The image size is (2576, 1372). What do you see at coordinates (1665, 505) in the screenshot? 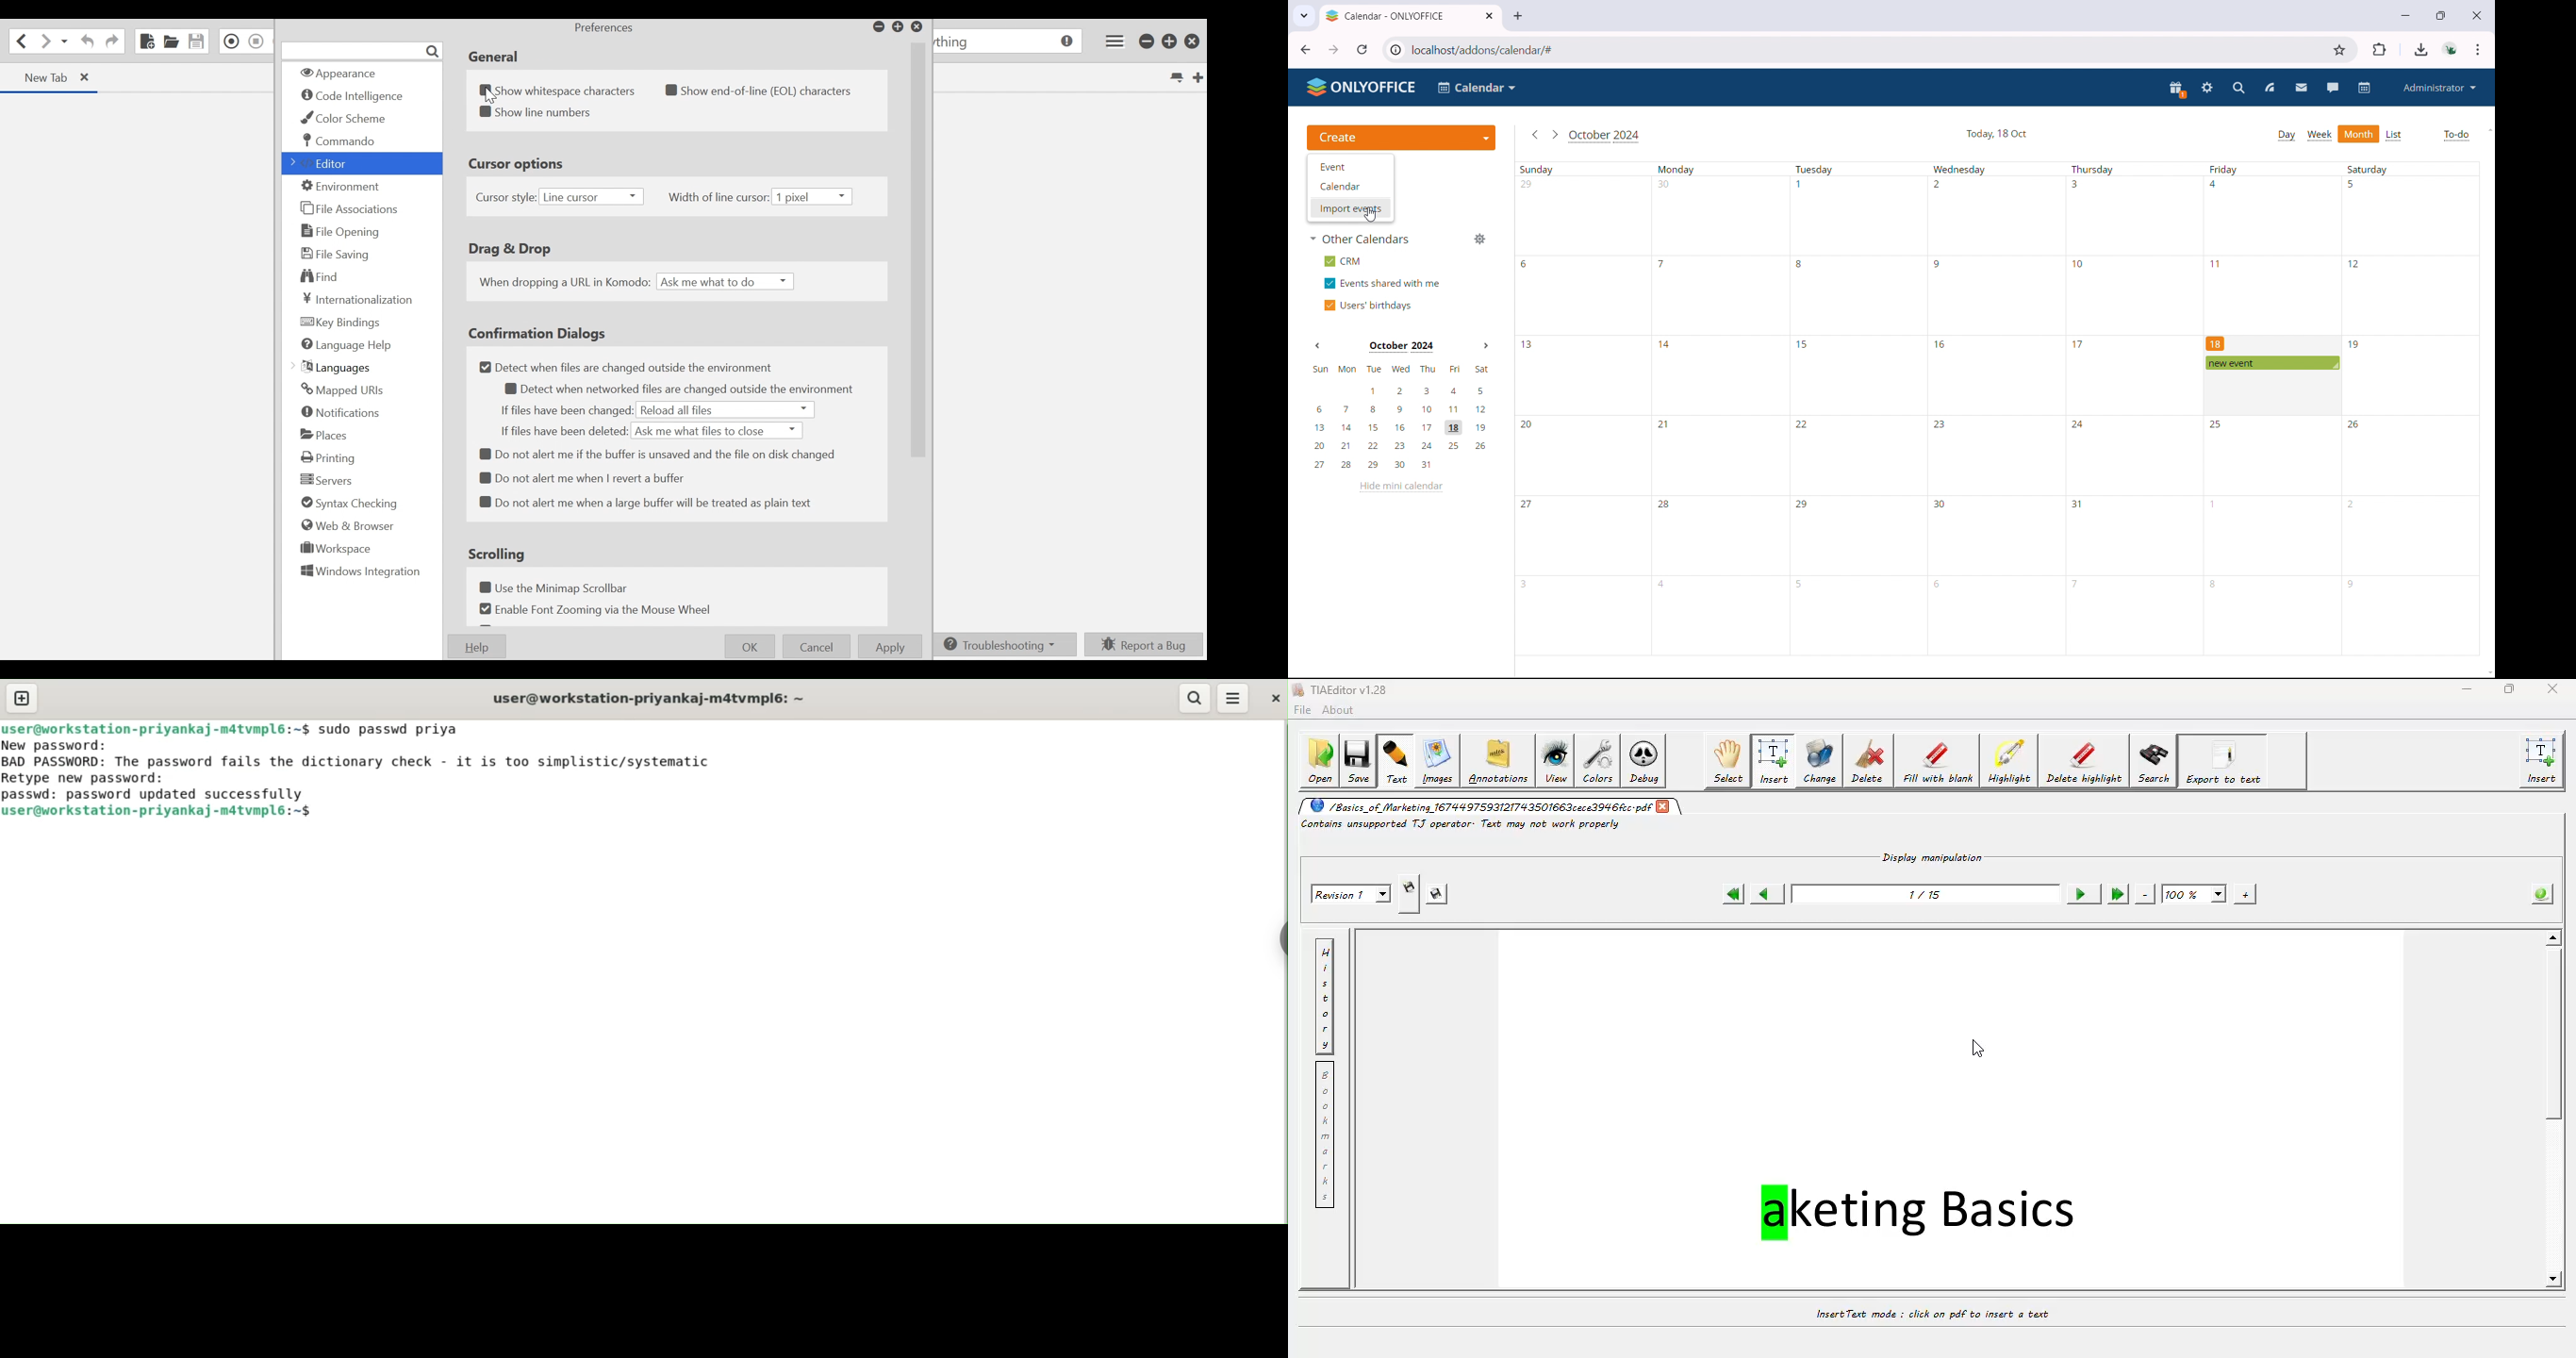
I see `28` at bounding box center [1665, 505].